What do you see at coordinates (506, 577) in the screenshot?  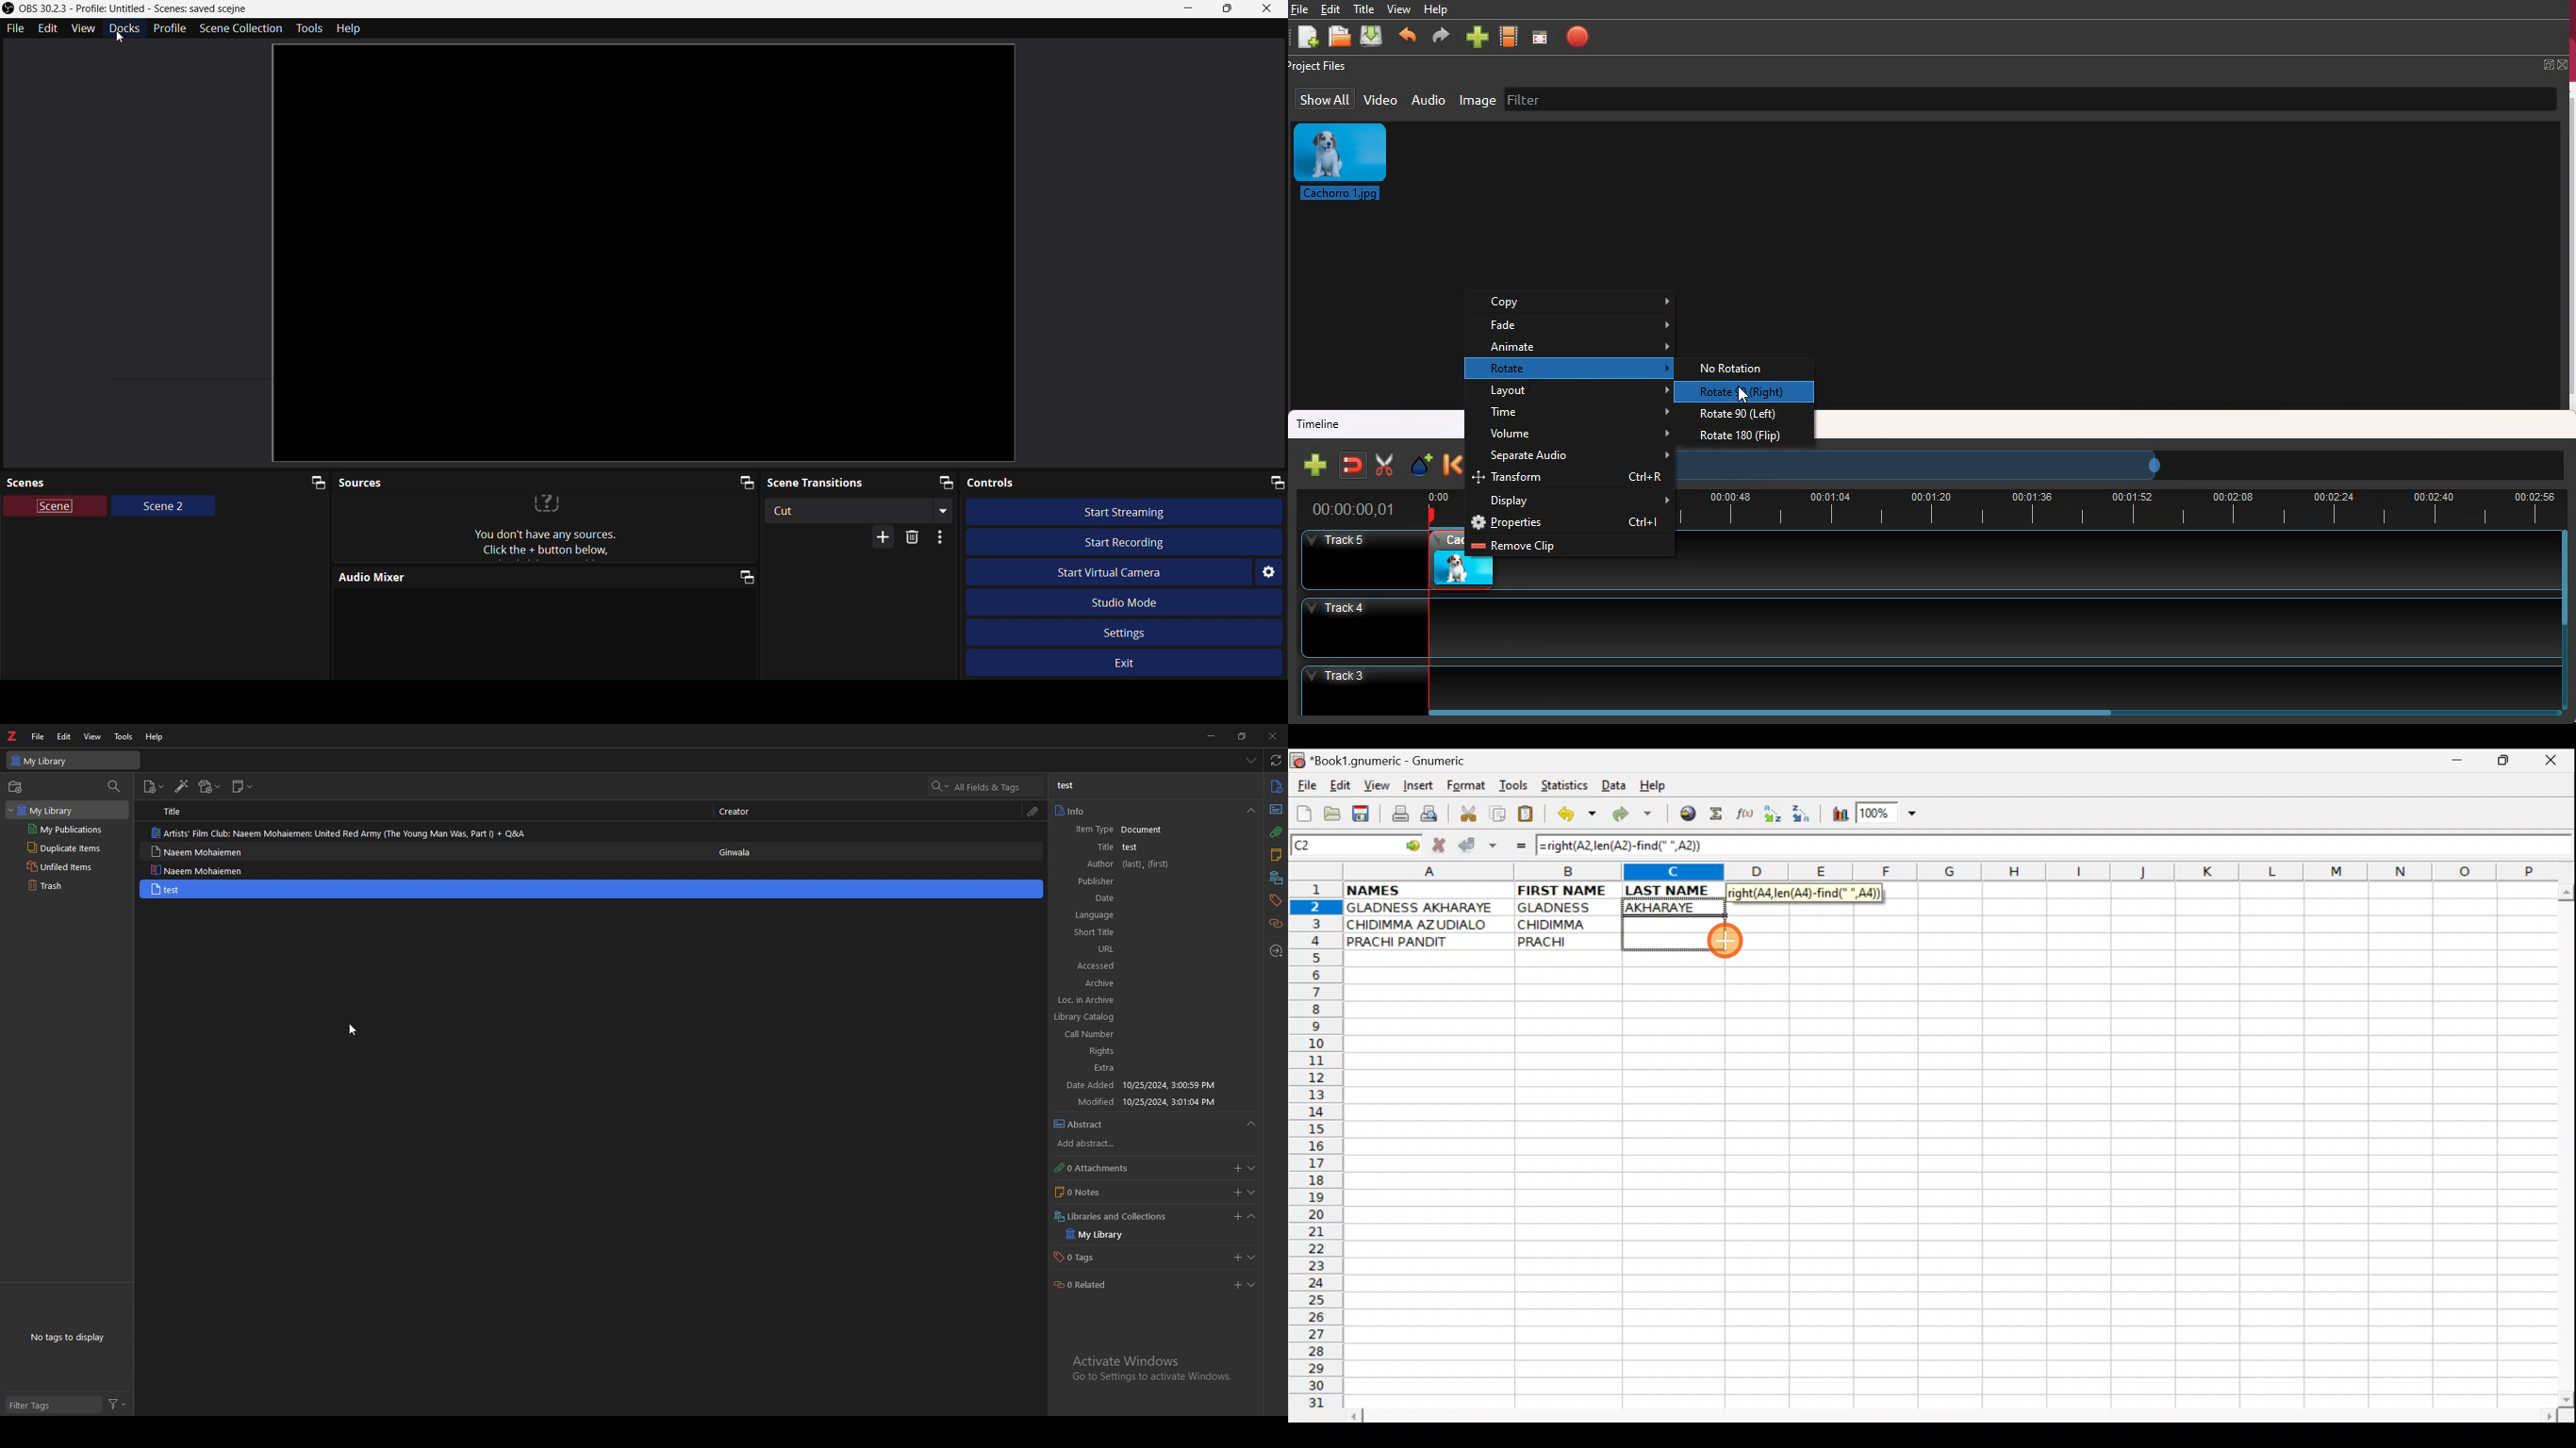 I see `Audio Mixer` at bounding box center [506, 577].